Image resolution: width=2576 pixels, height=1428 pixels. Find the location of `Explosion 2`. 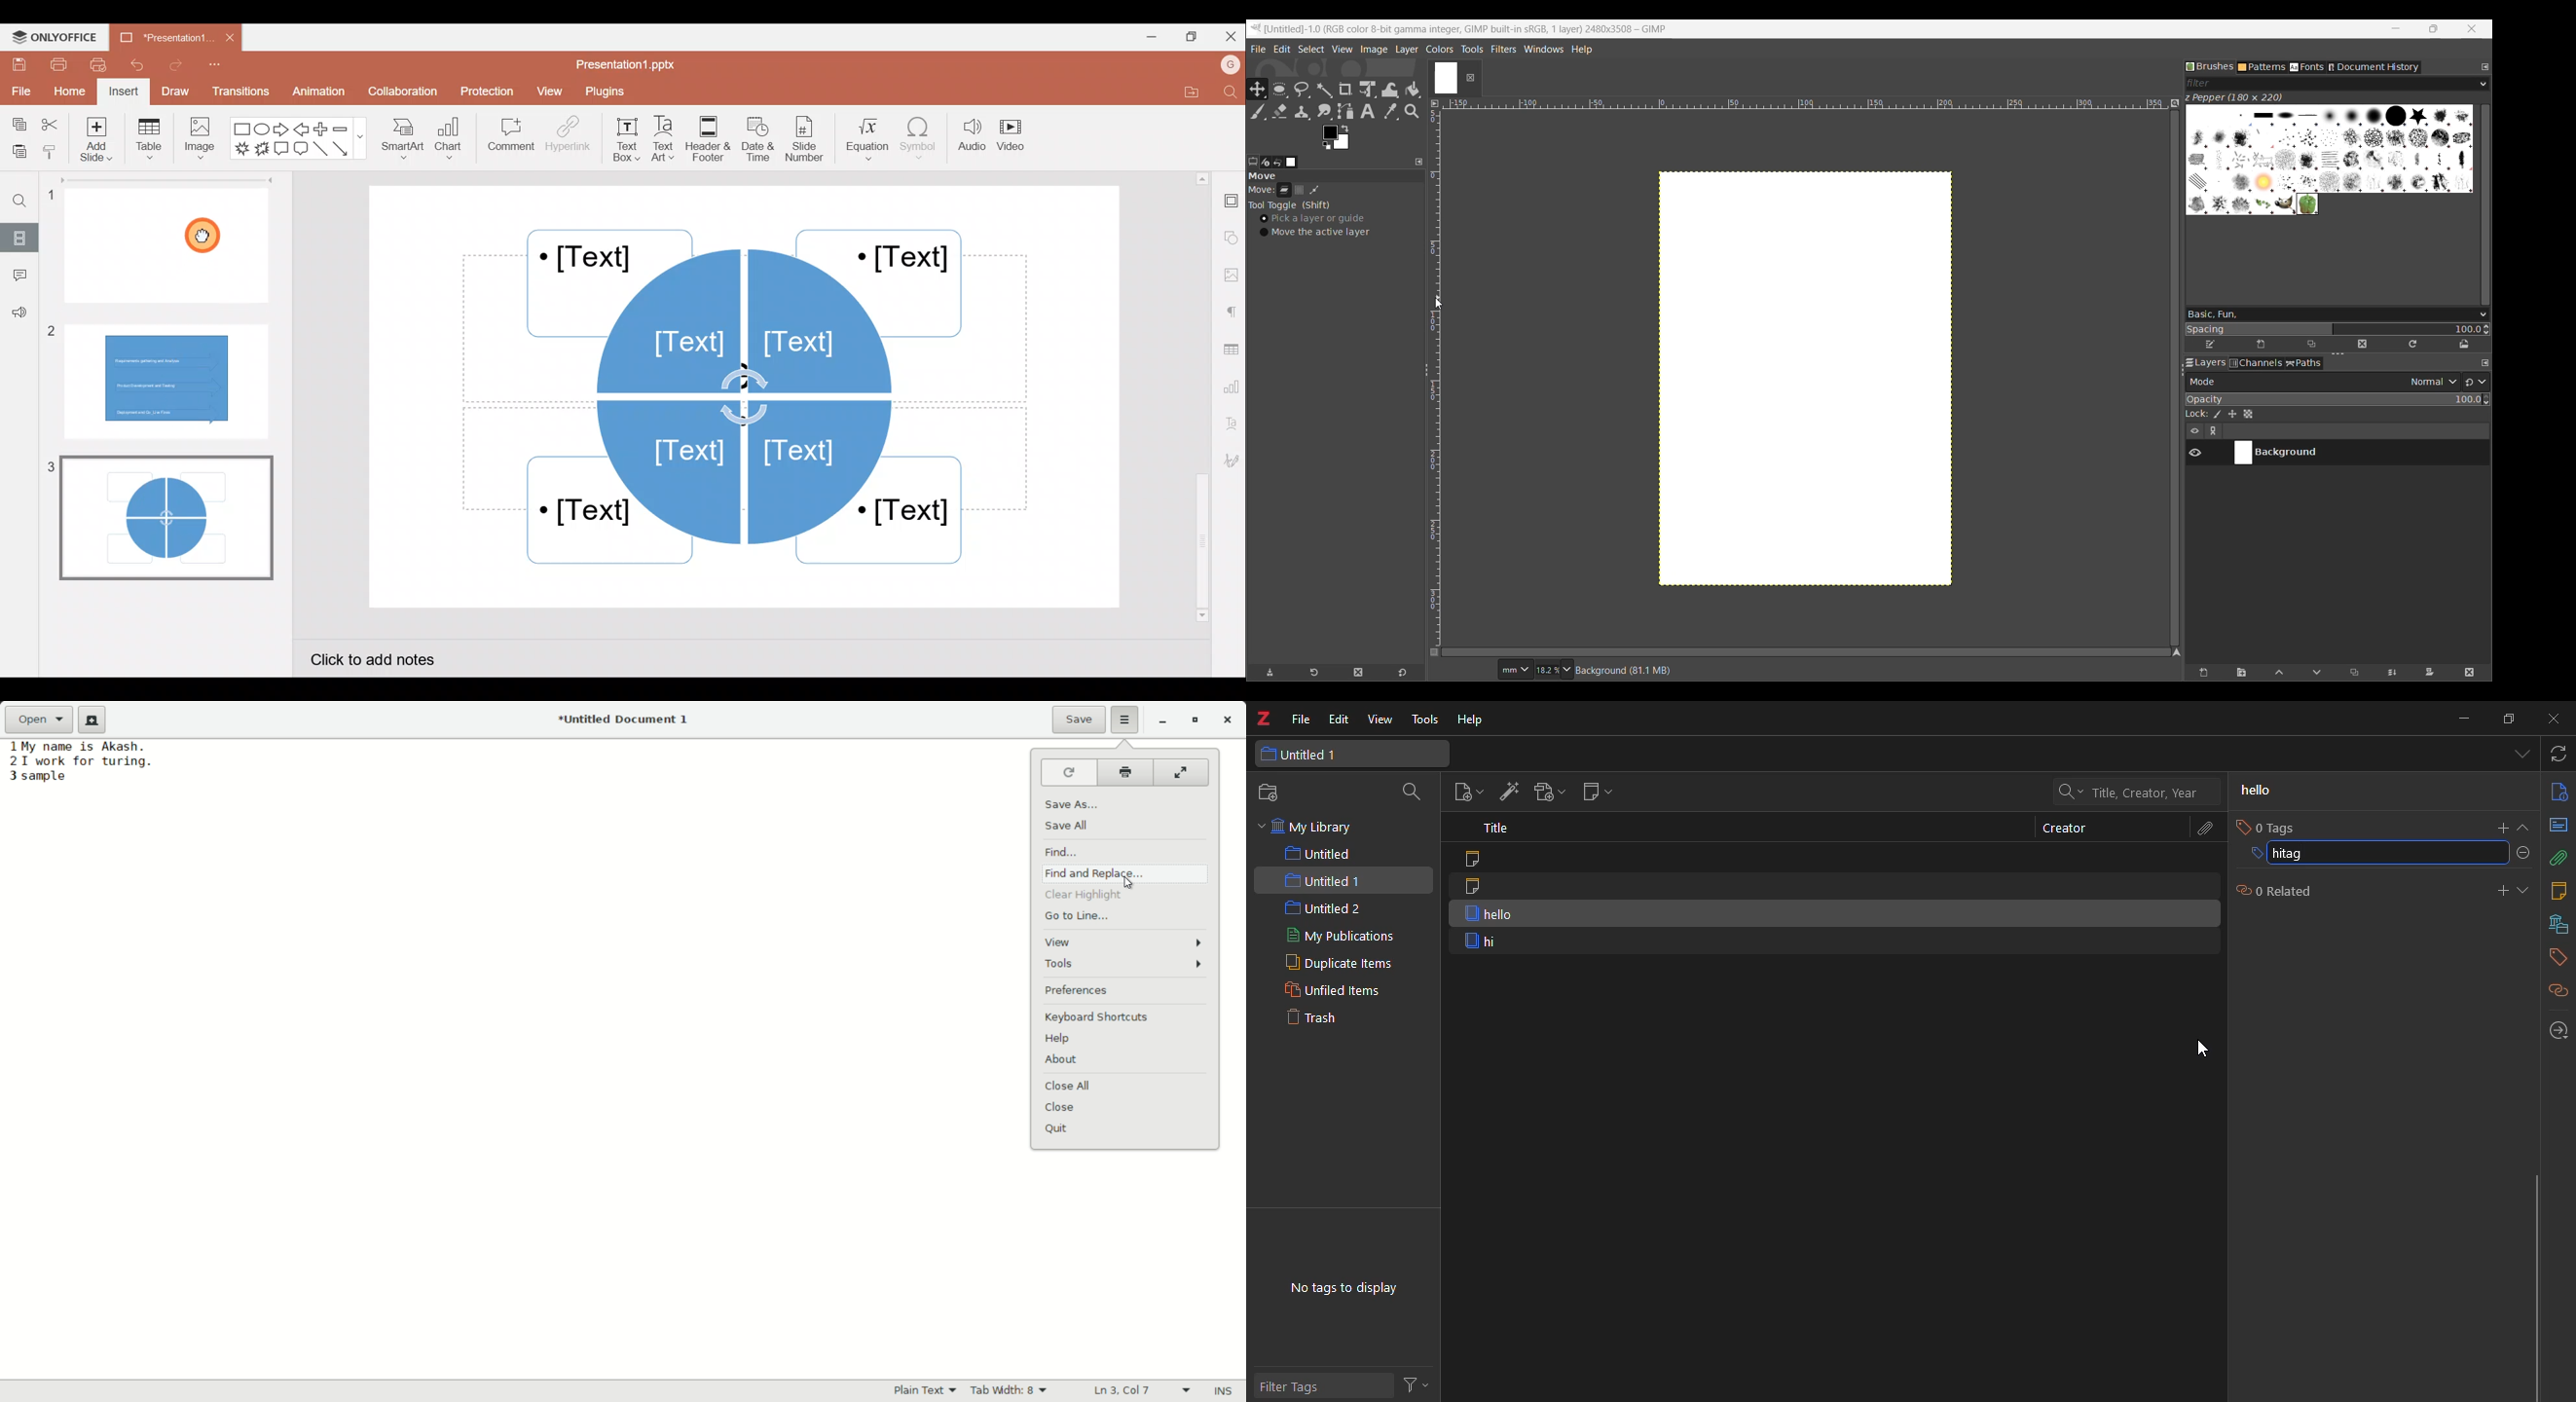

Explosion 2 is located at coordinates (261, 150).